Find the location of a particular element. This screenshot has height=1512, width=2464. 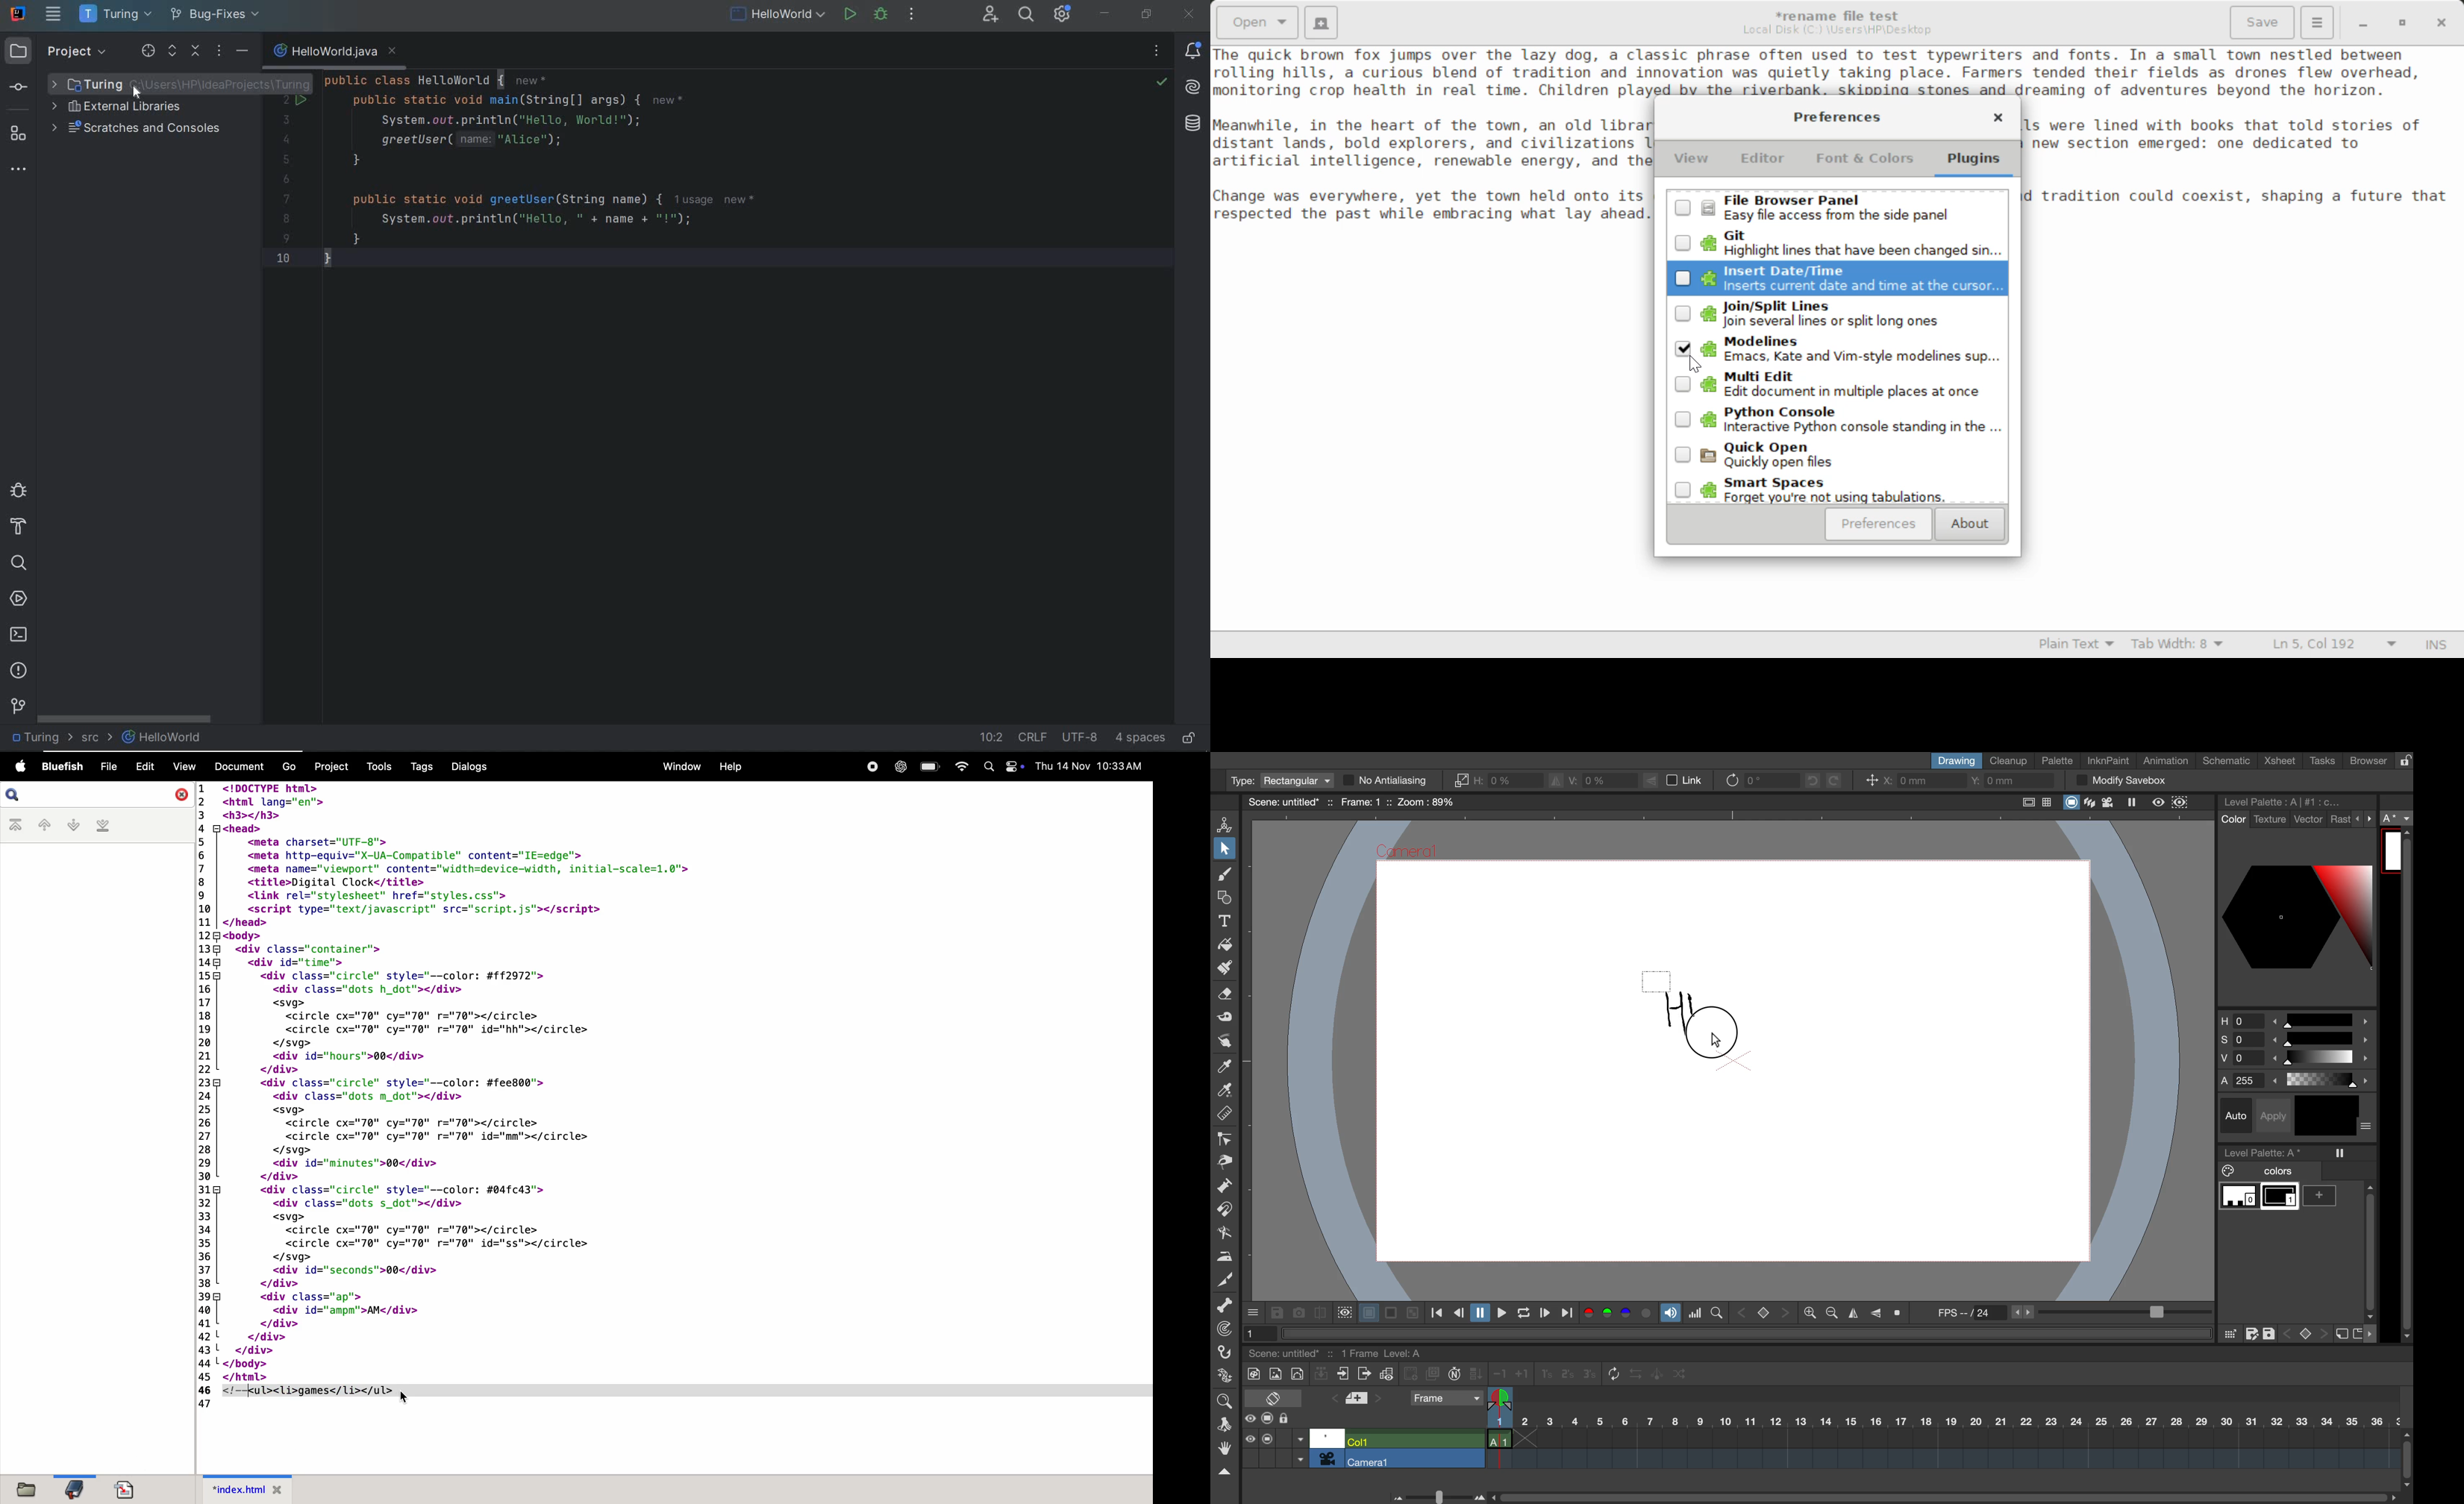

xsheet is located at coordinates (2283, 762).